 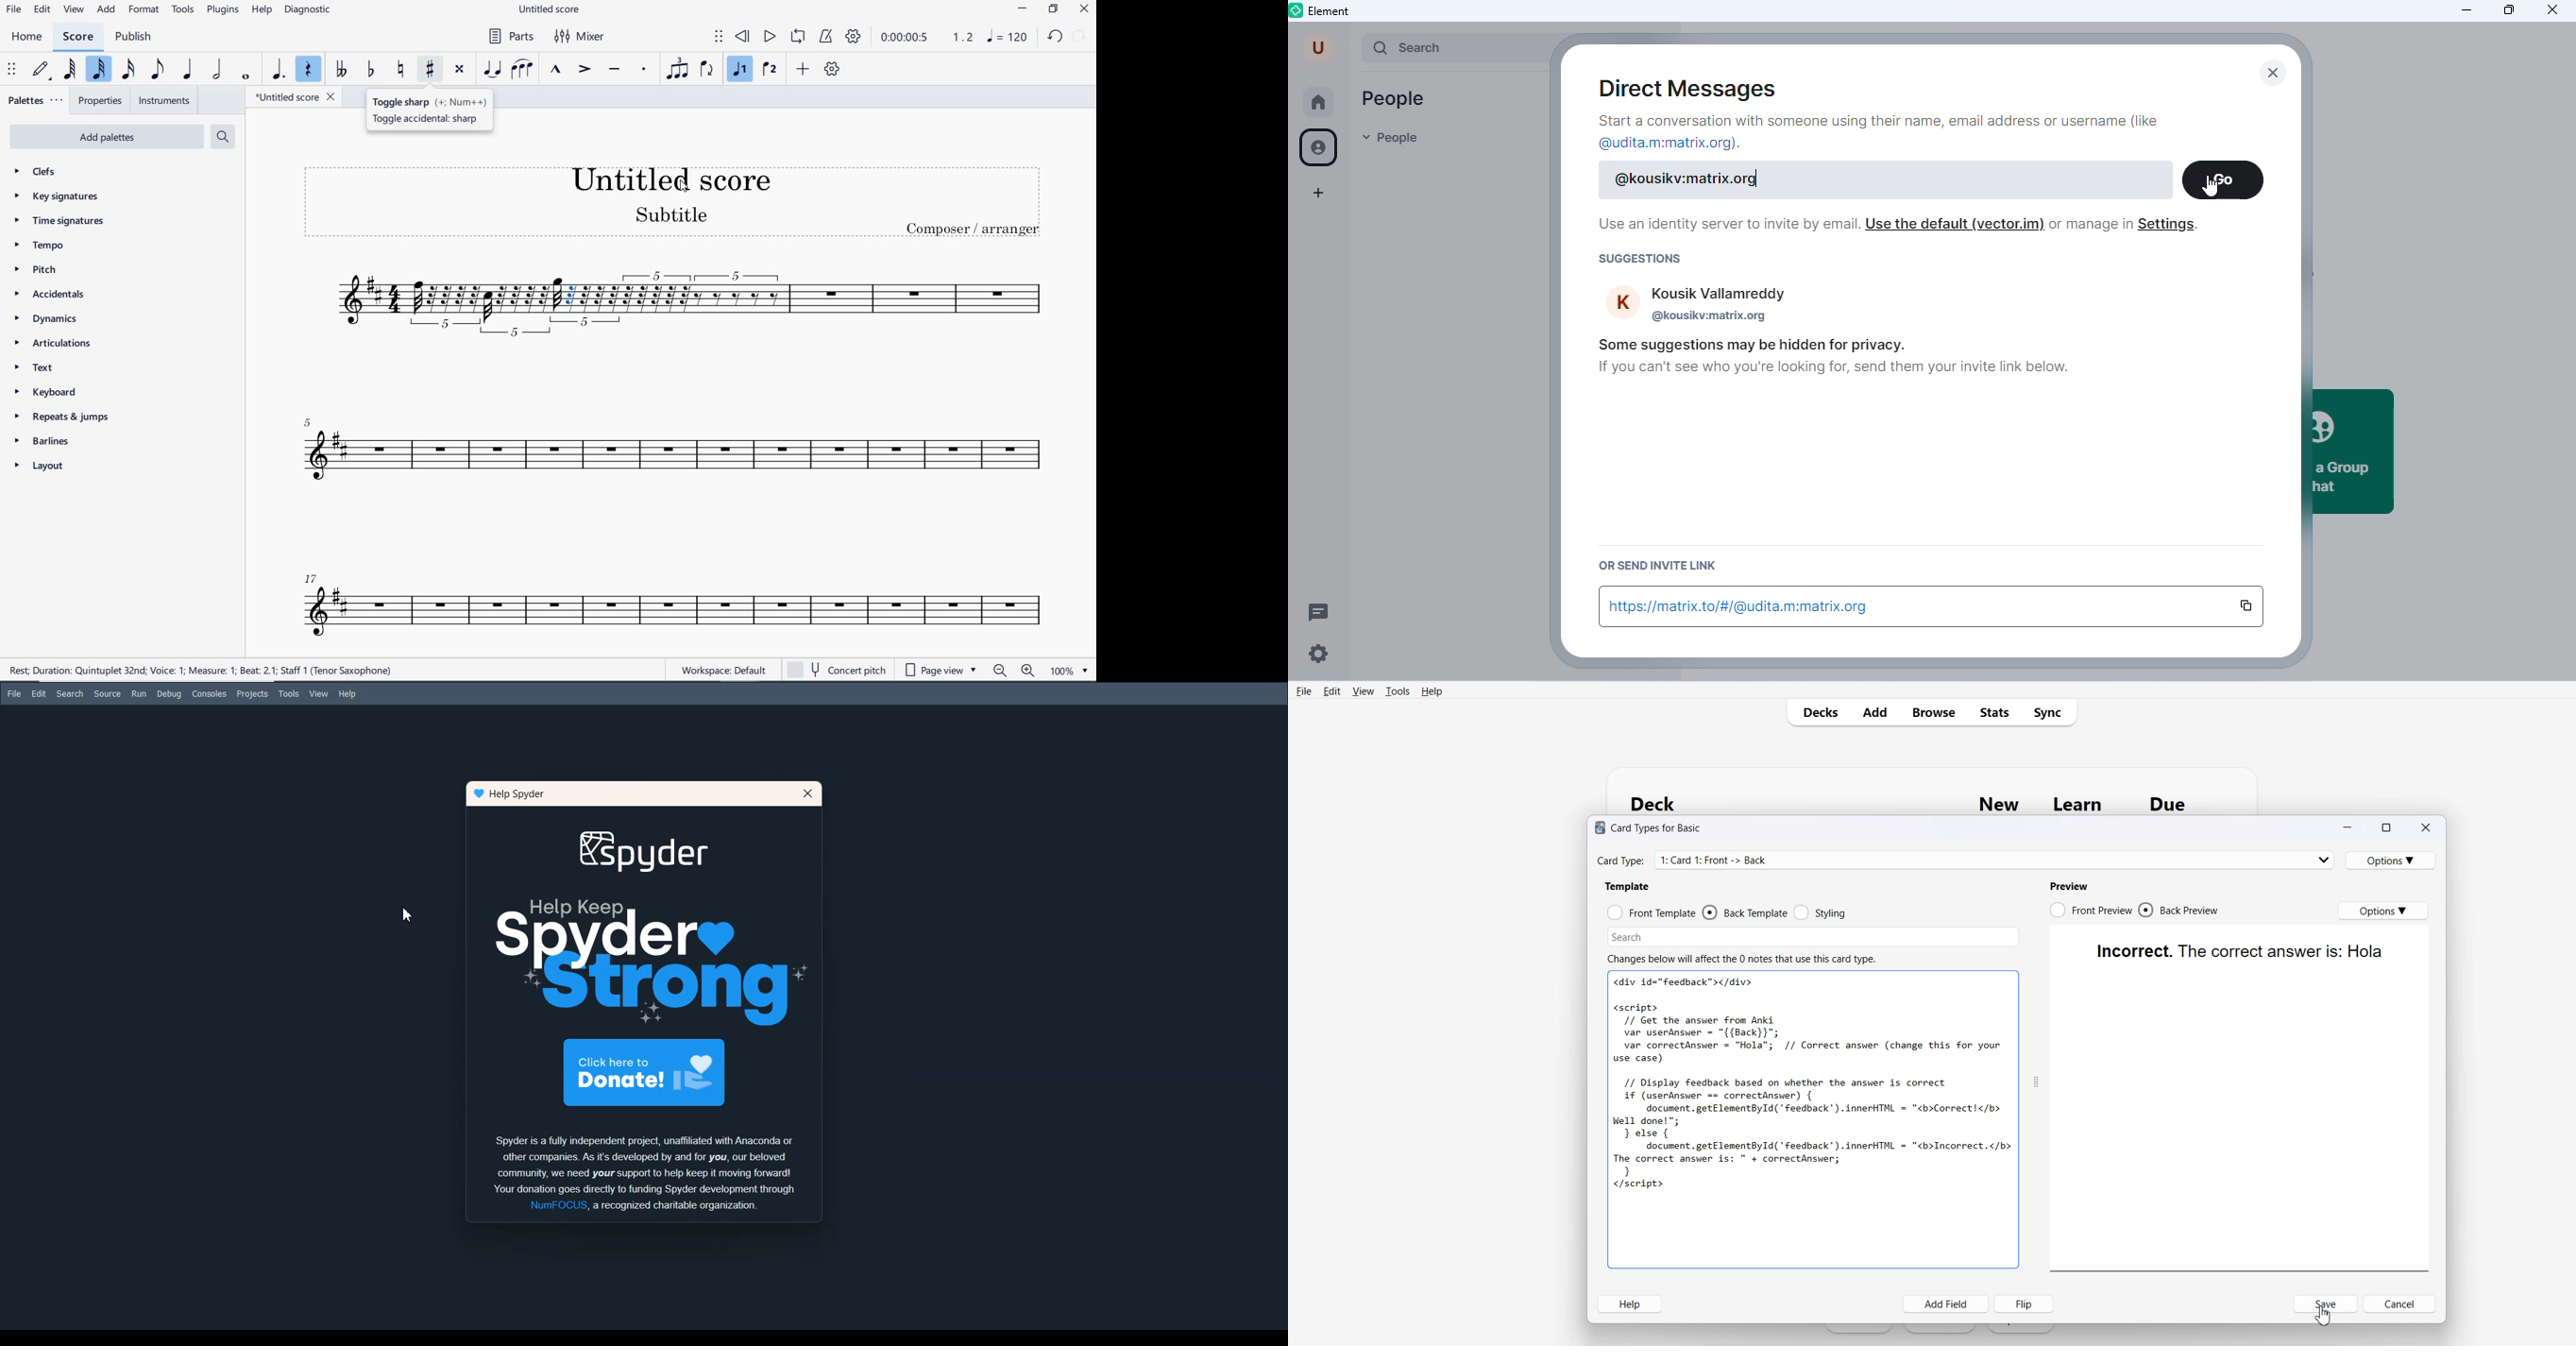 What do you see at coordinates (2354, 452) in the screenshot?
I see `create a group chat` at bounding box center [2354, 452].